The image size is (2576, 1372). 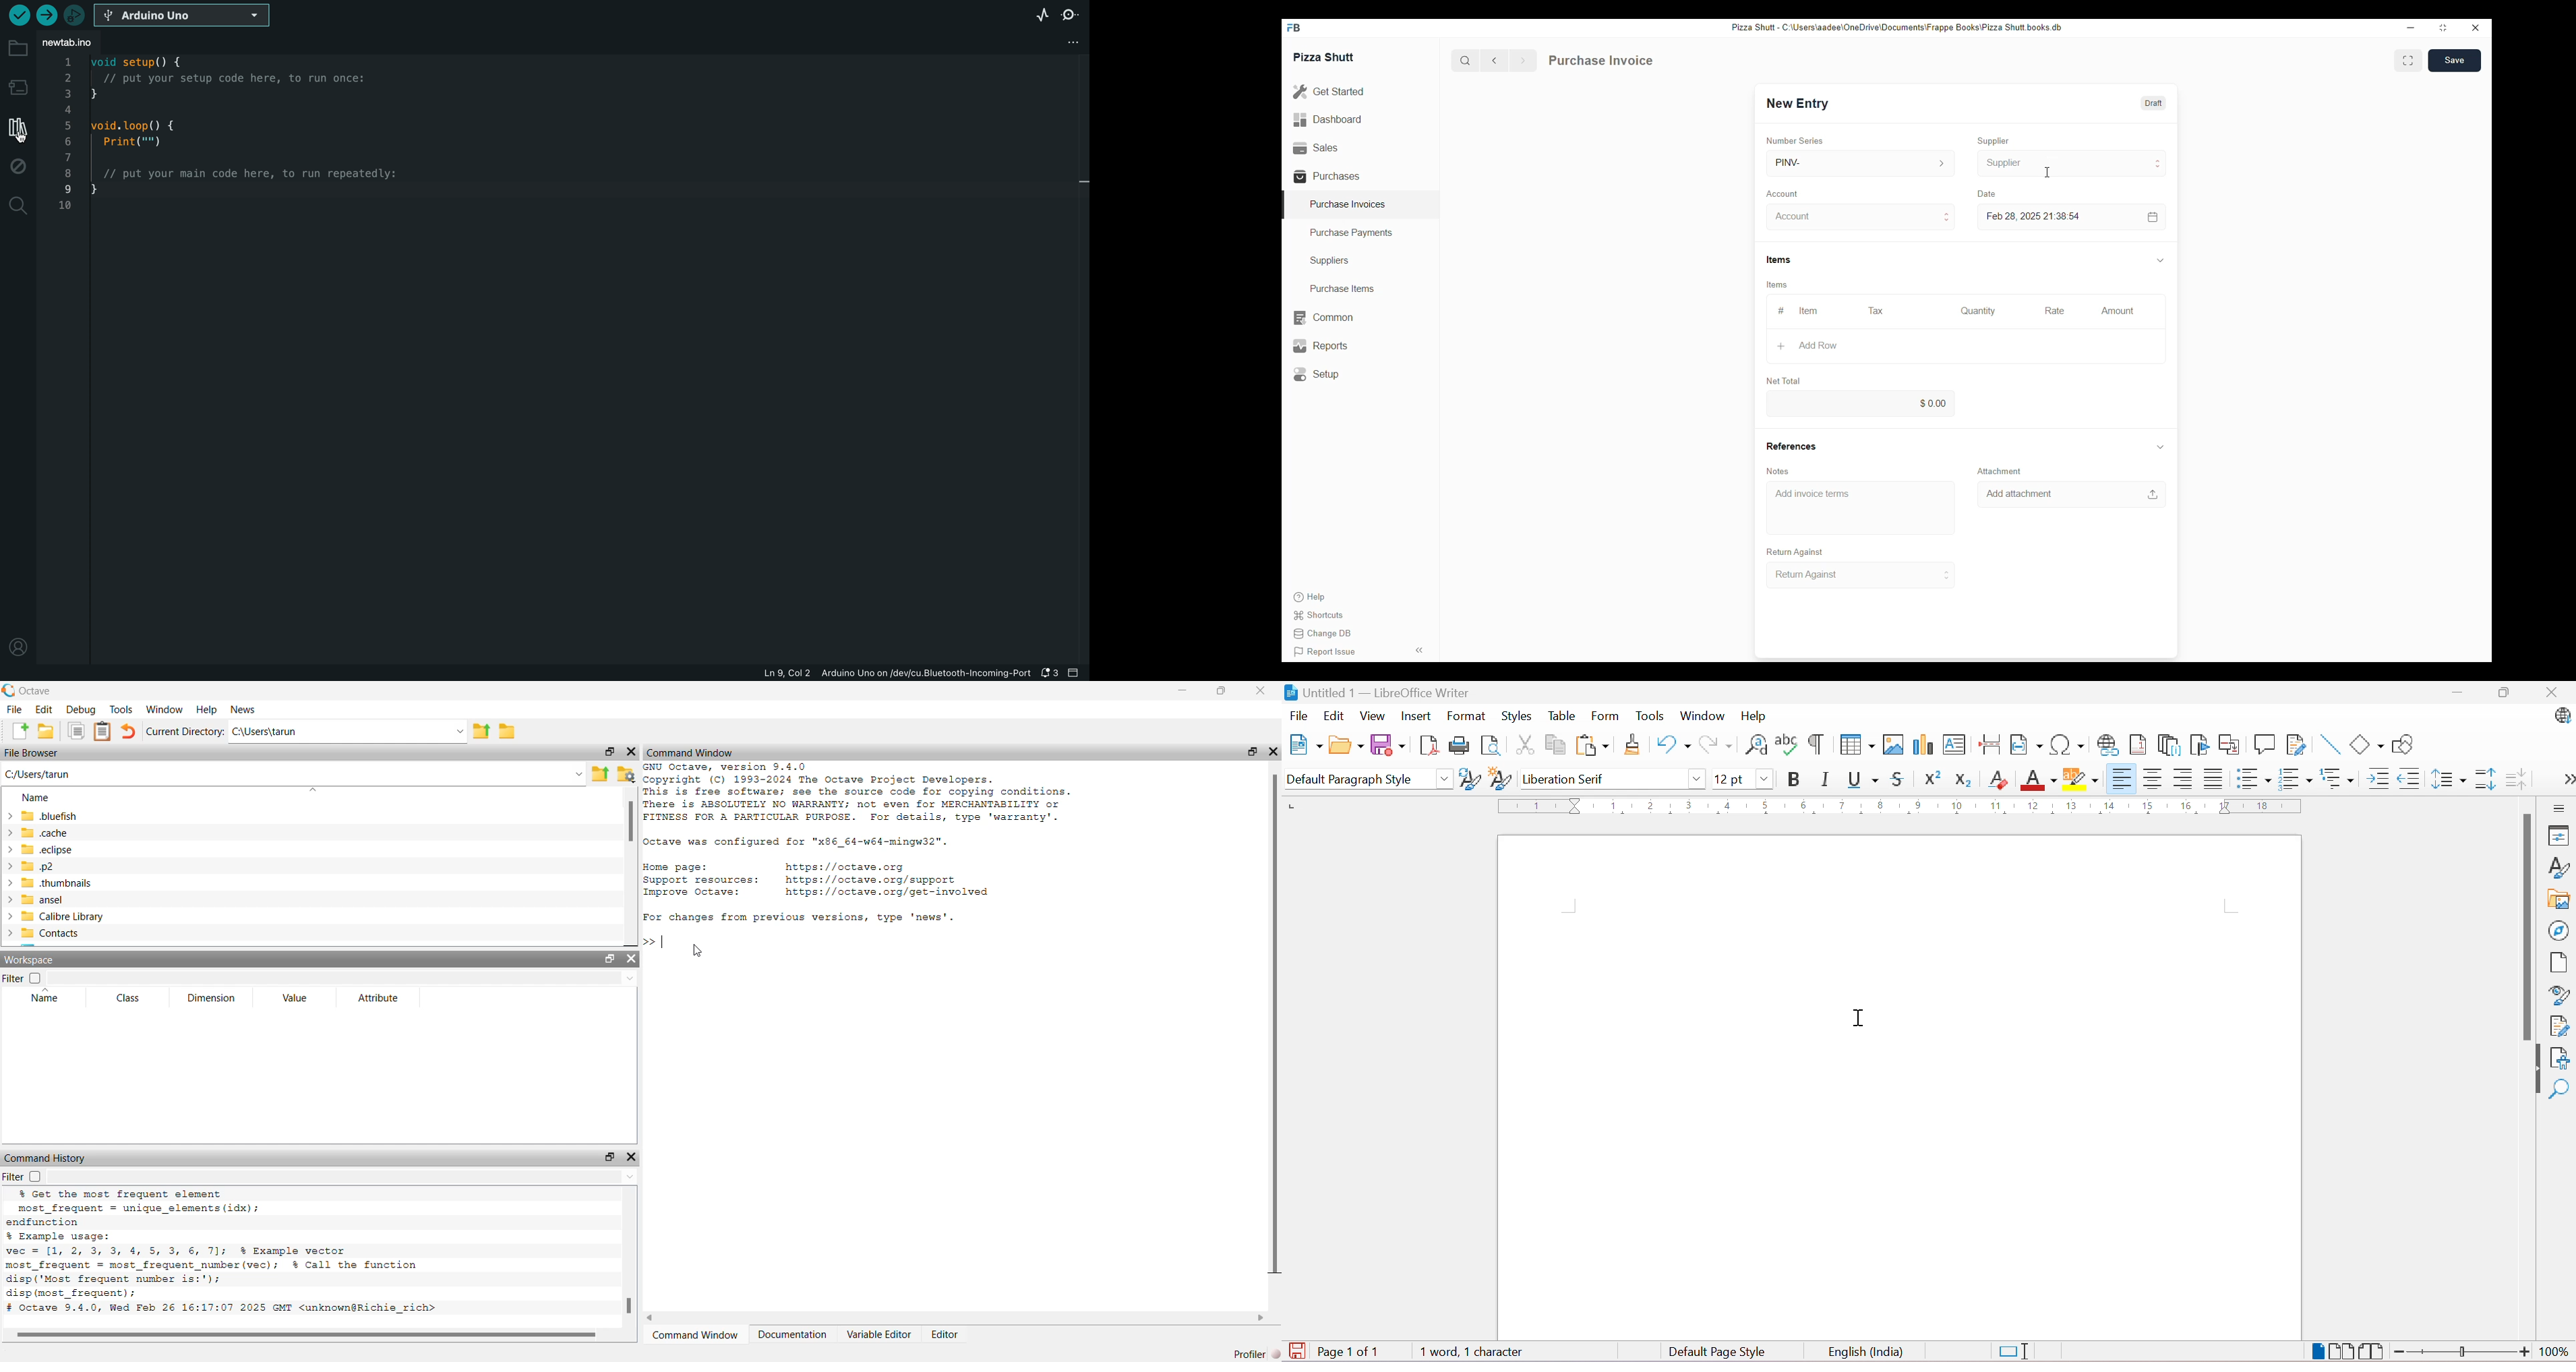 What do you see at coordinates (2072, 163) in the screenshot?
I see `Supplier` at bounding box center [2072, 163].